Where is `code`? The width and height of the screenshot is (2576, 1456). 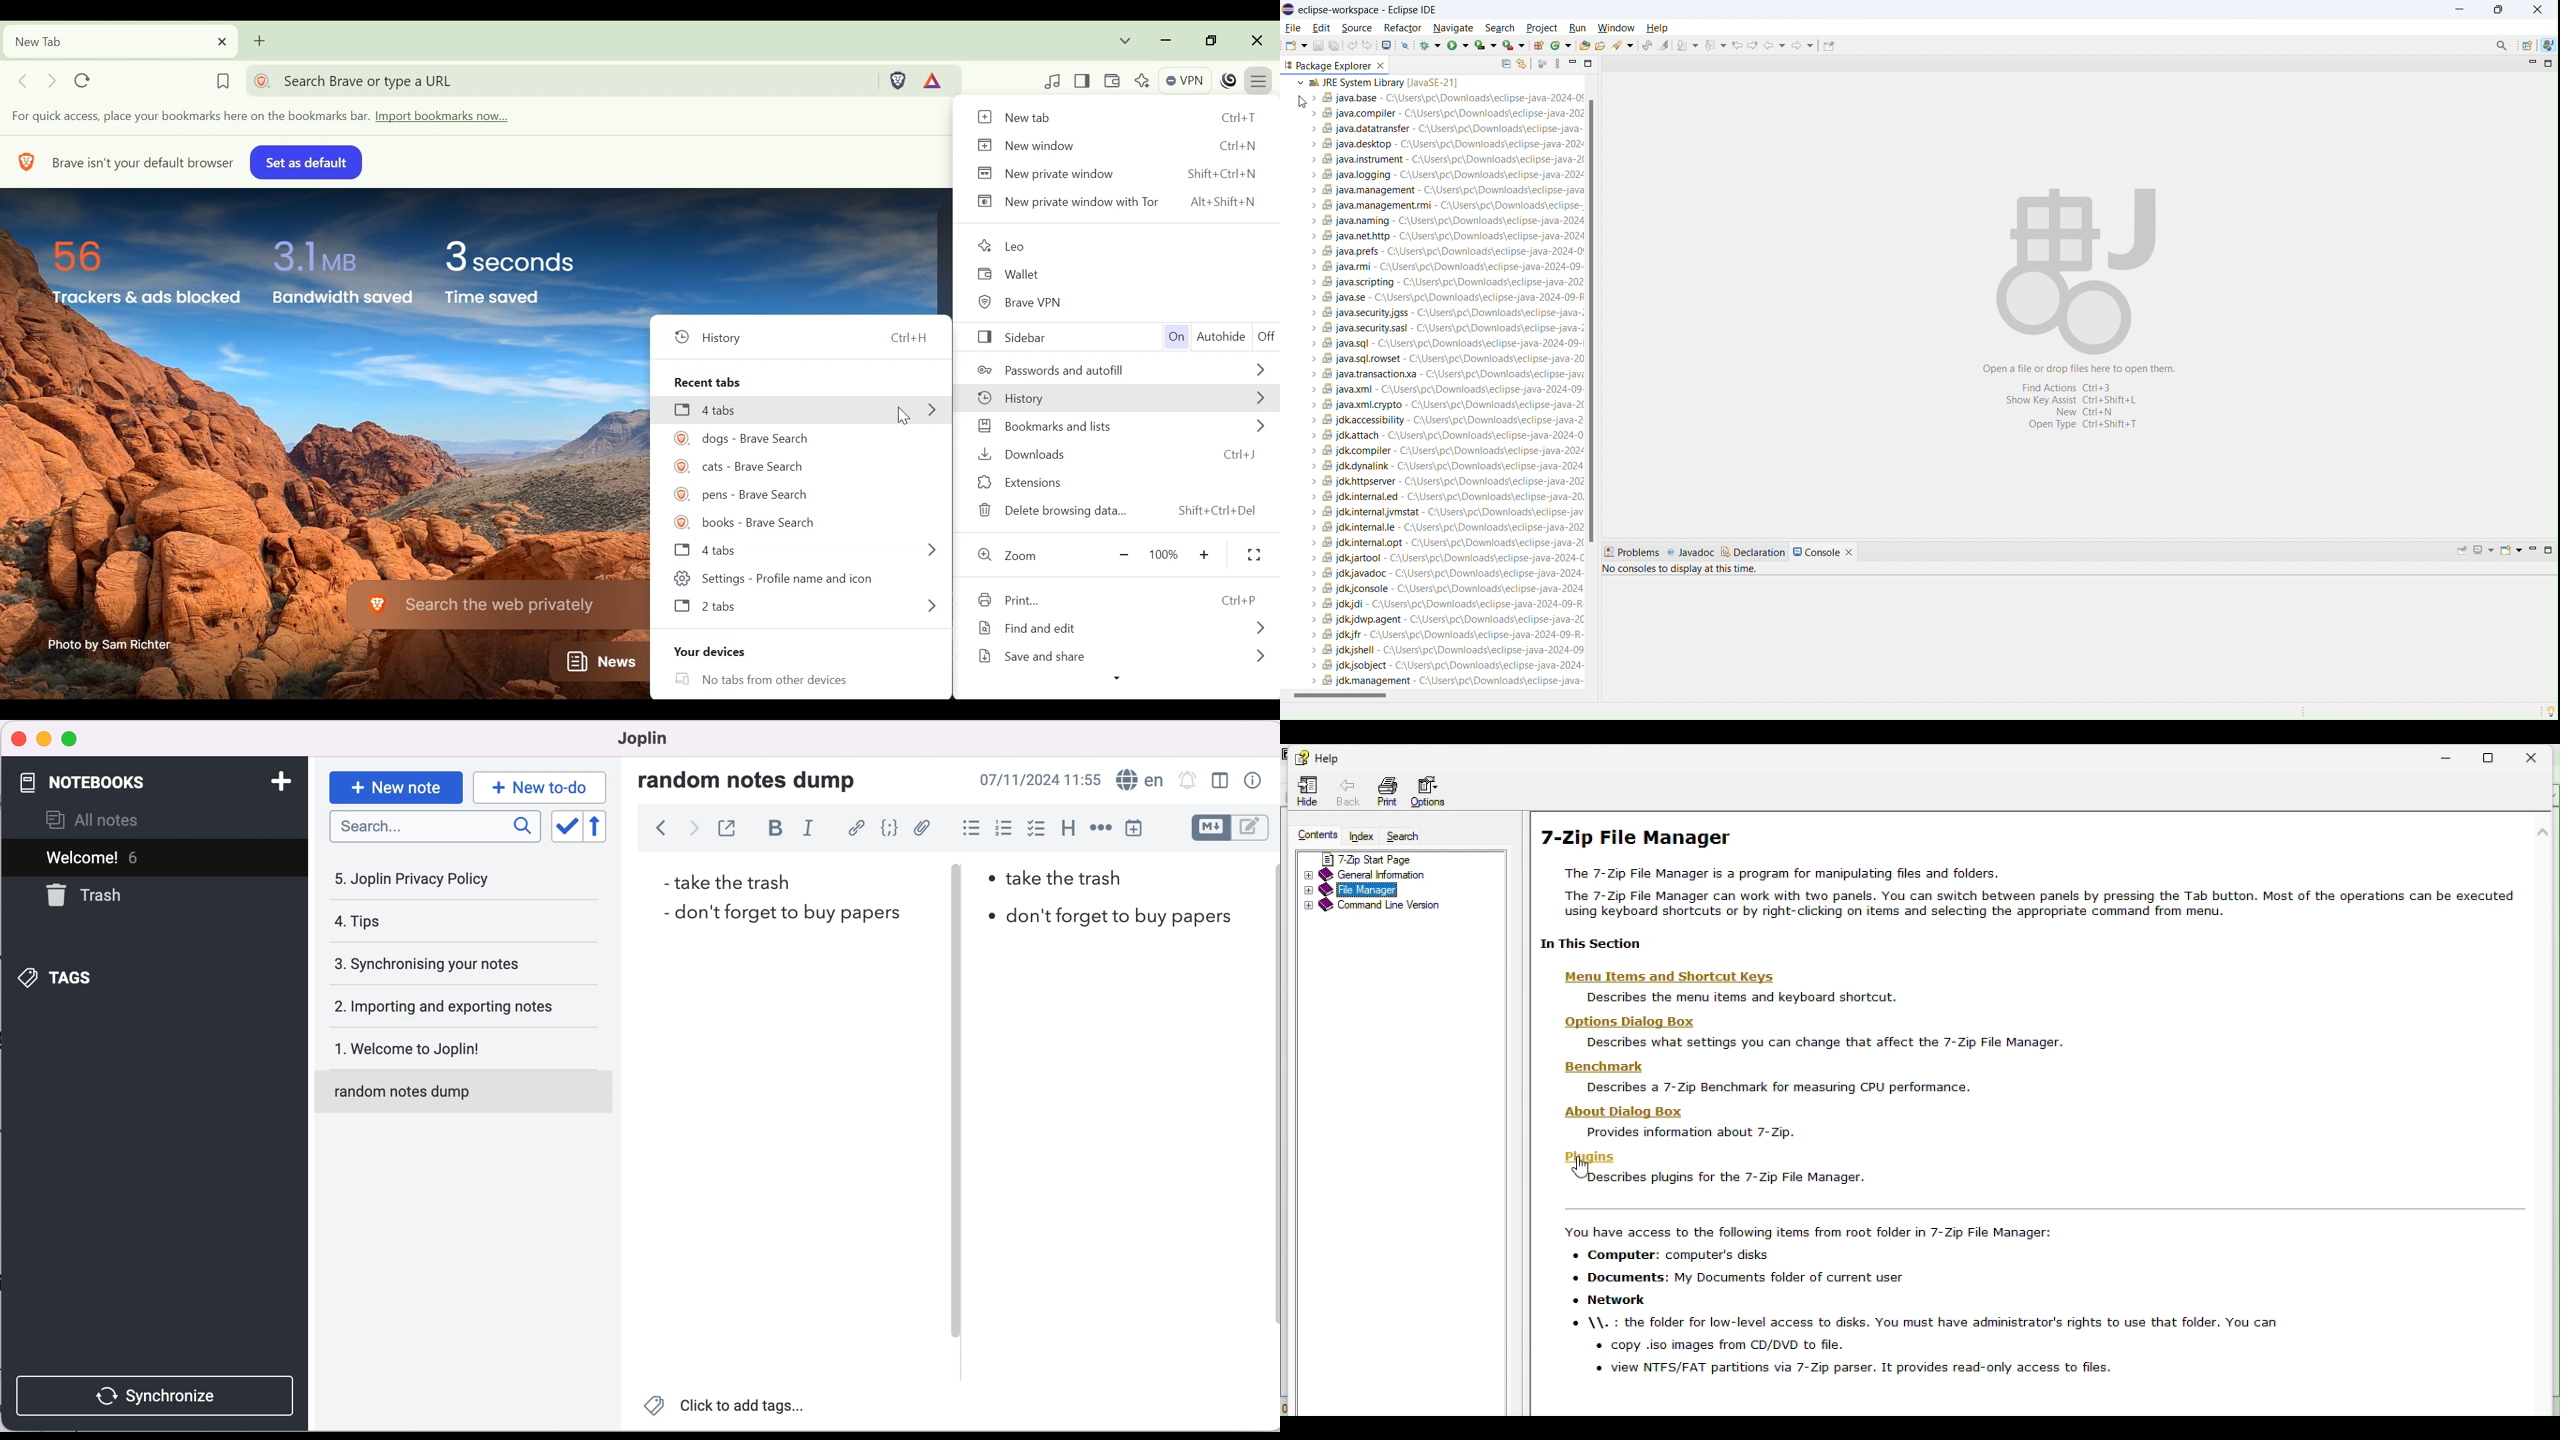 code is located at coordinates (886, 830).